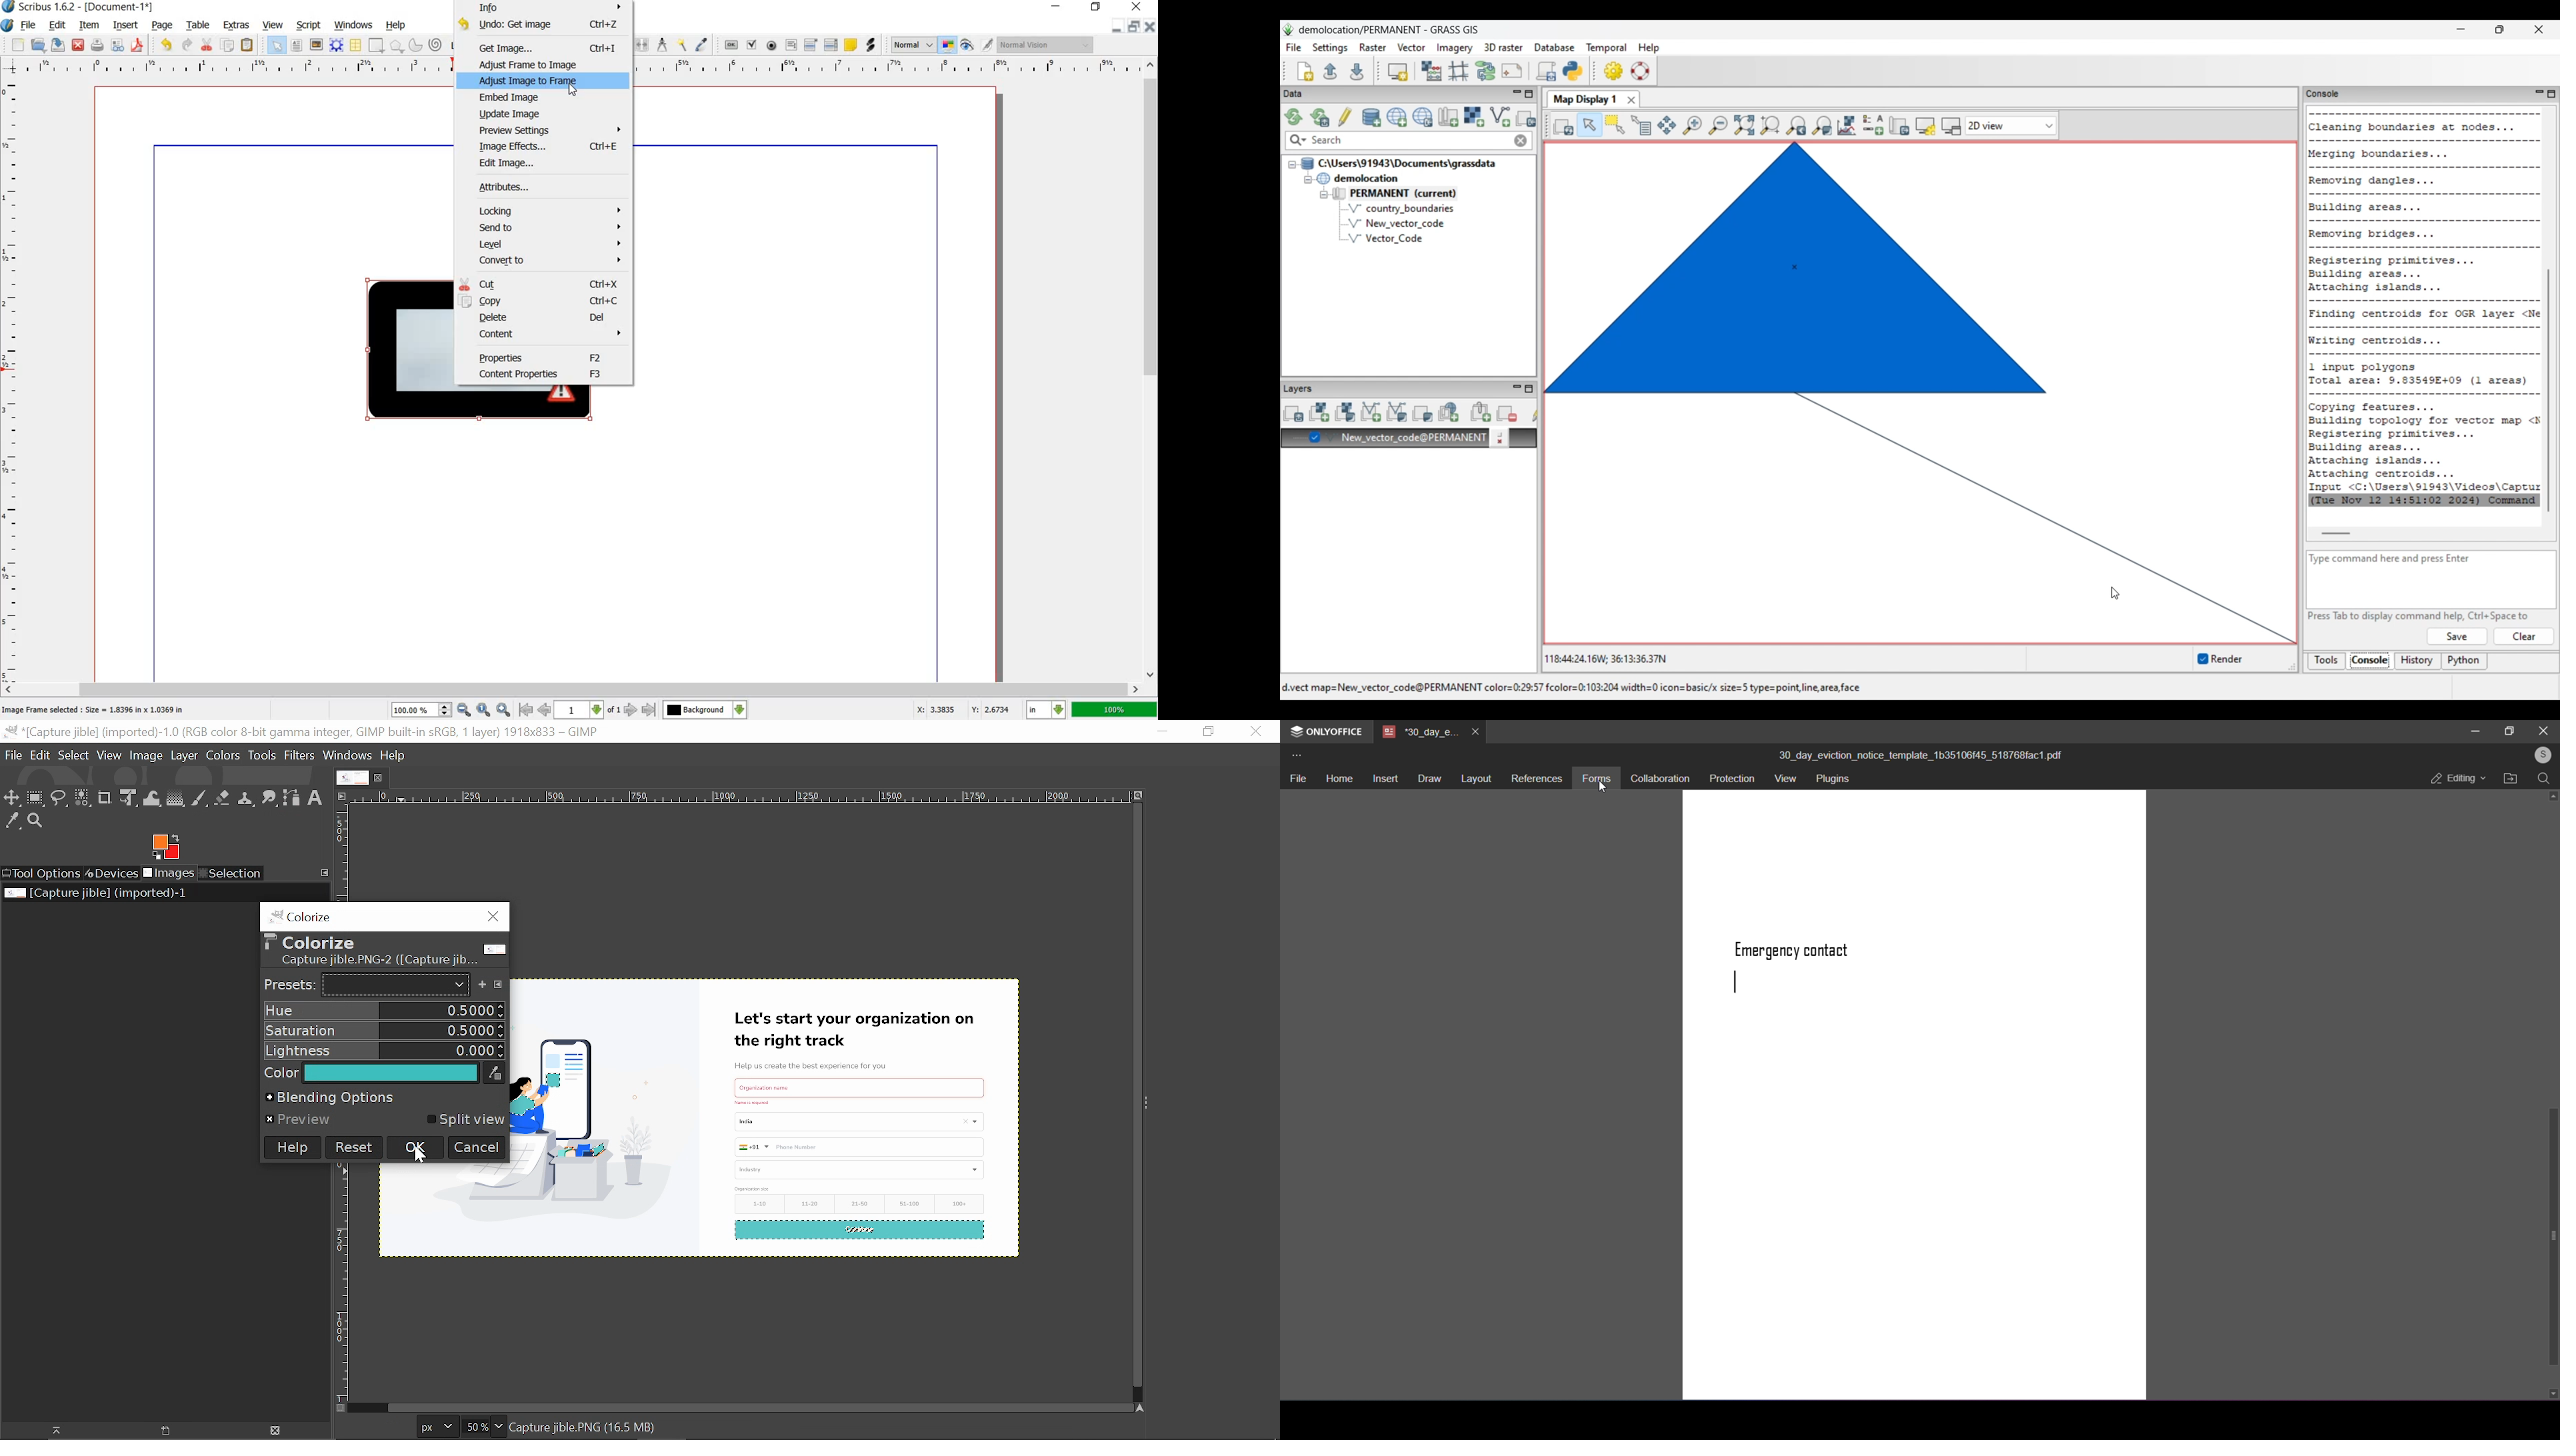 The image size is (2576, 1456). Describe the element at coordinates (811, 46) in the screenshot. I see `pdf combo box` at that location.